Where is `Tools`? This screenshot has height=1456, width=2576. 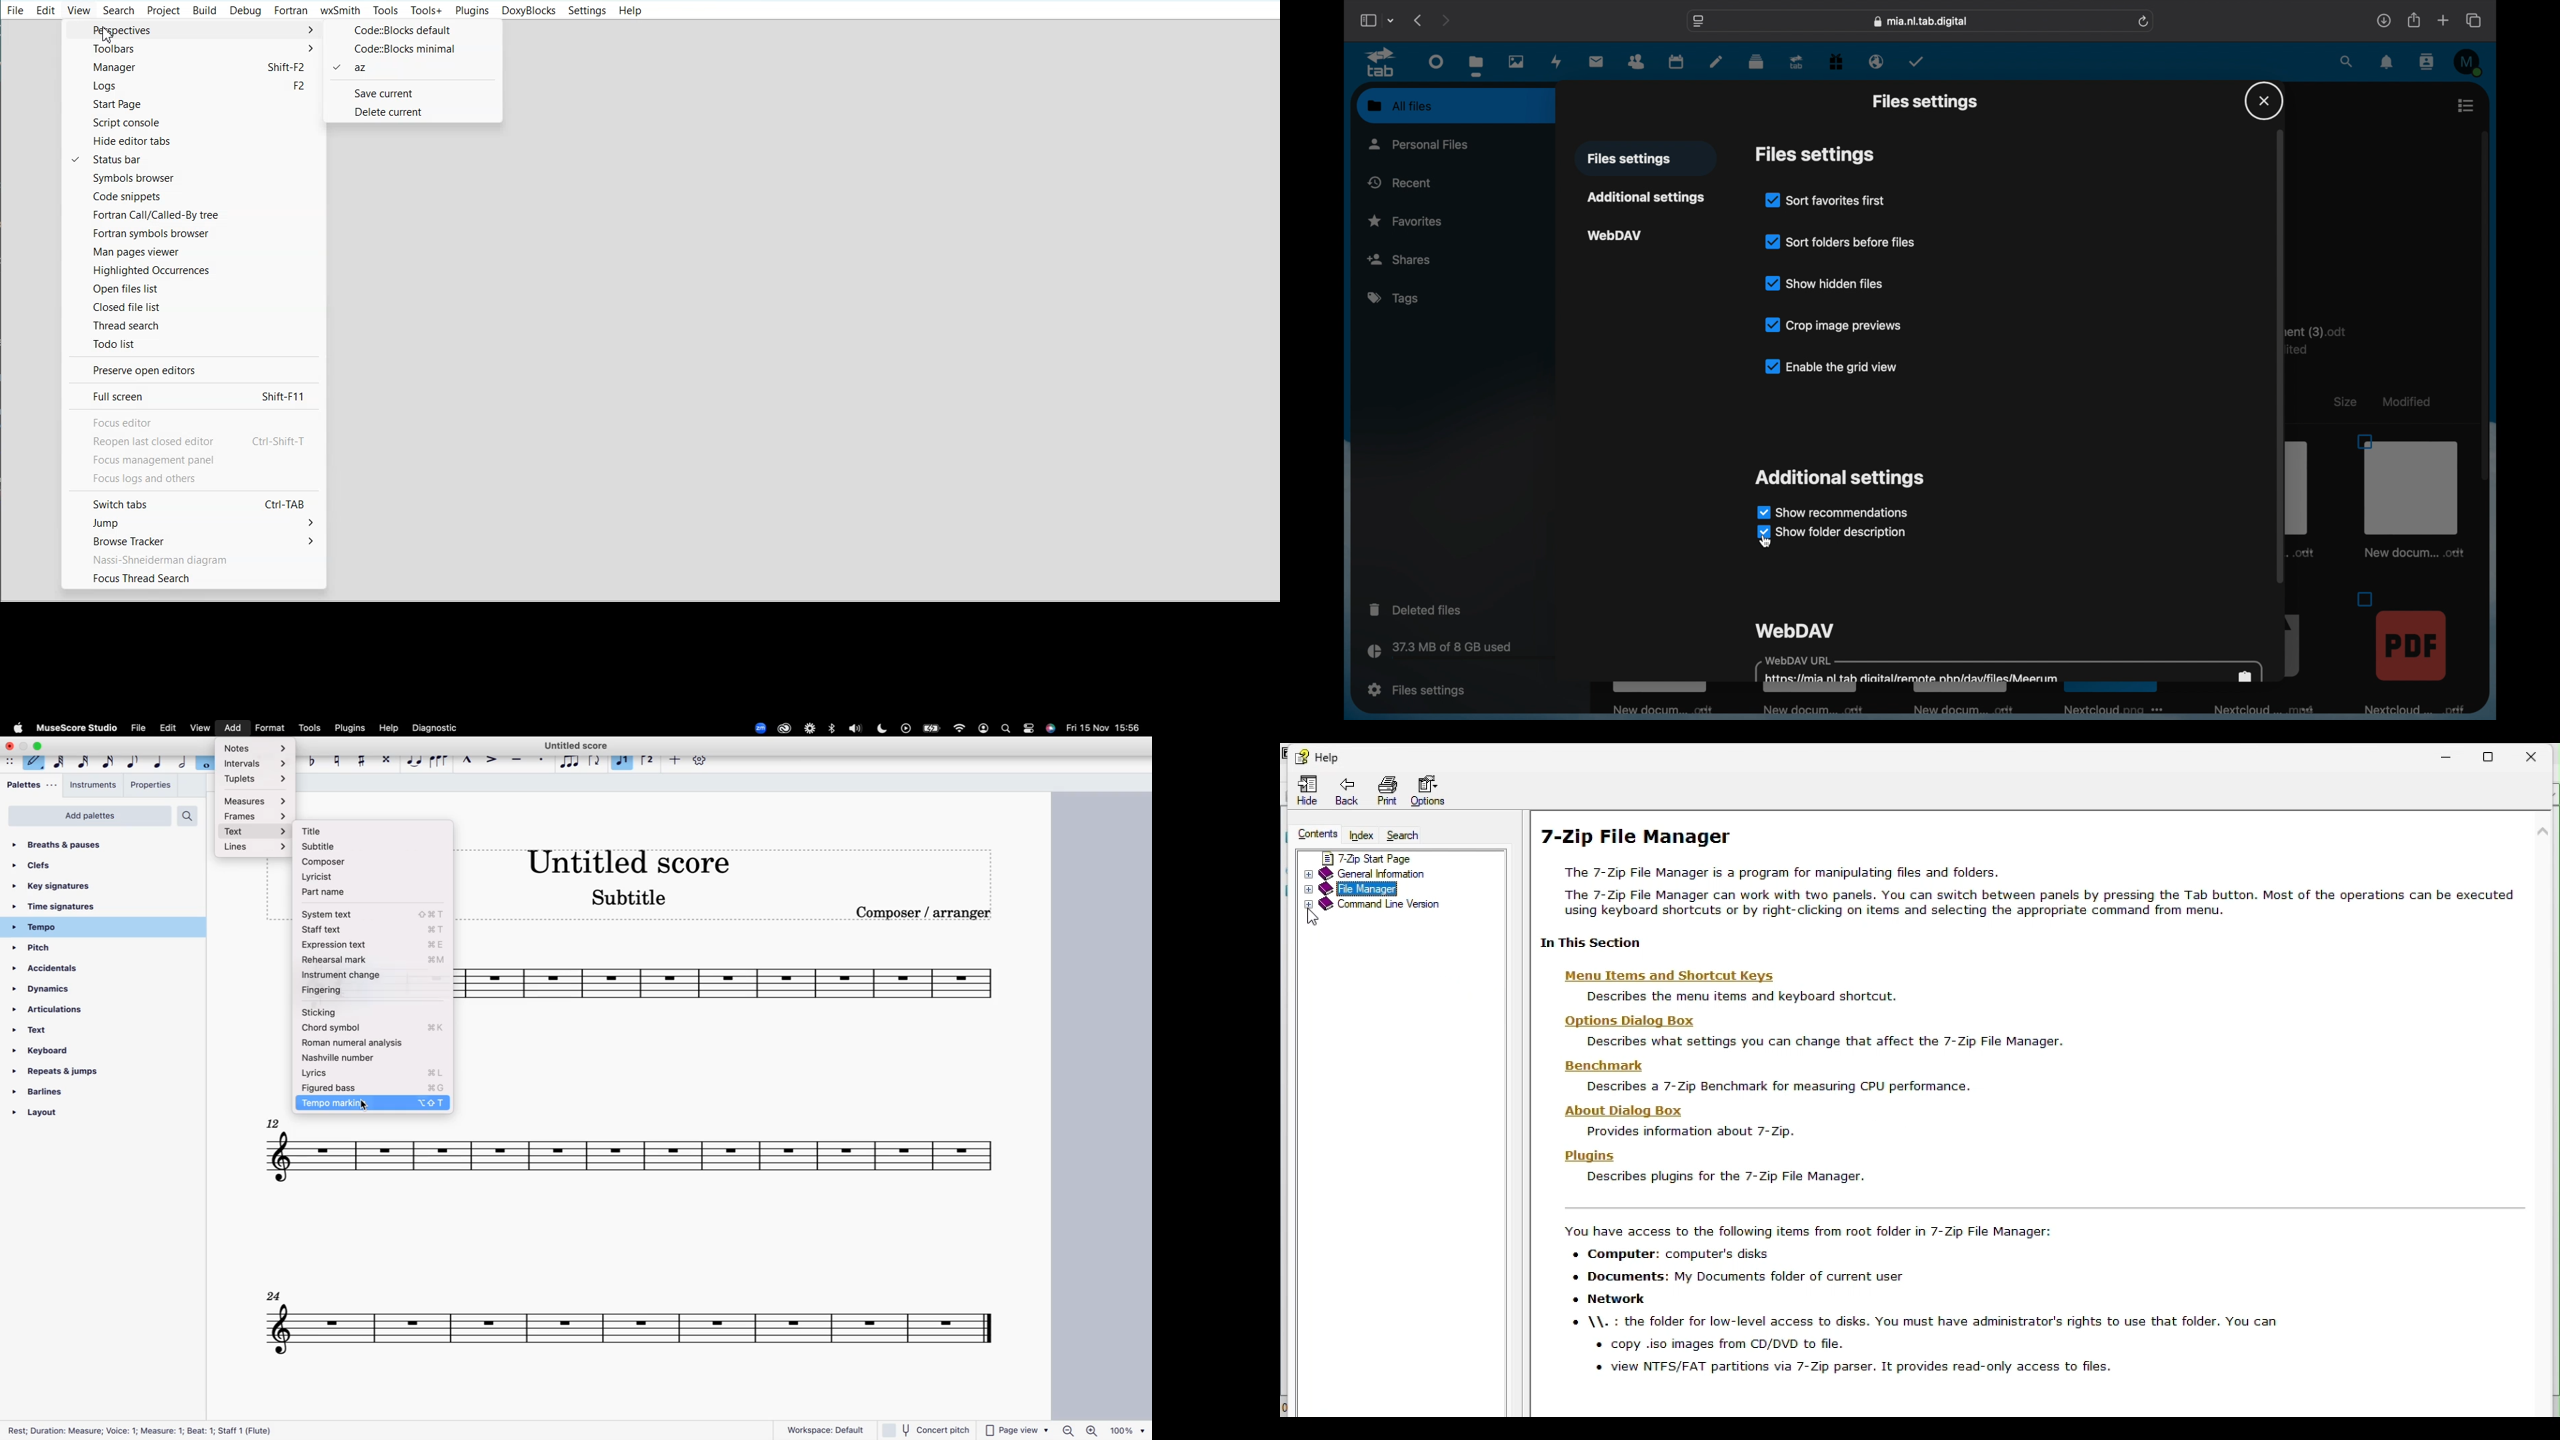 Tools is located at coordinates (385, 10).